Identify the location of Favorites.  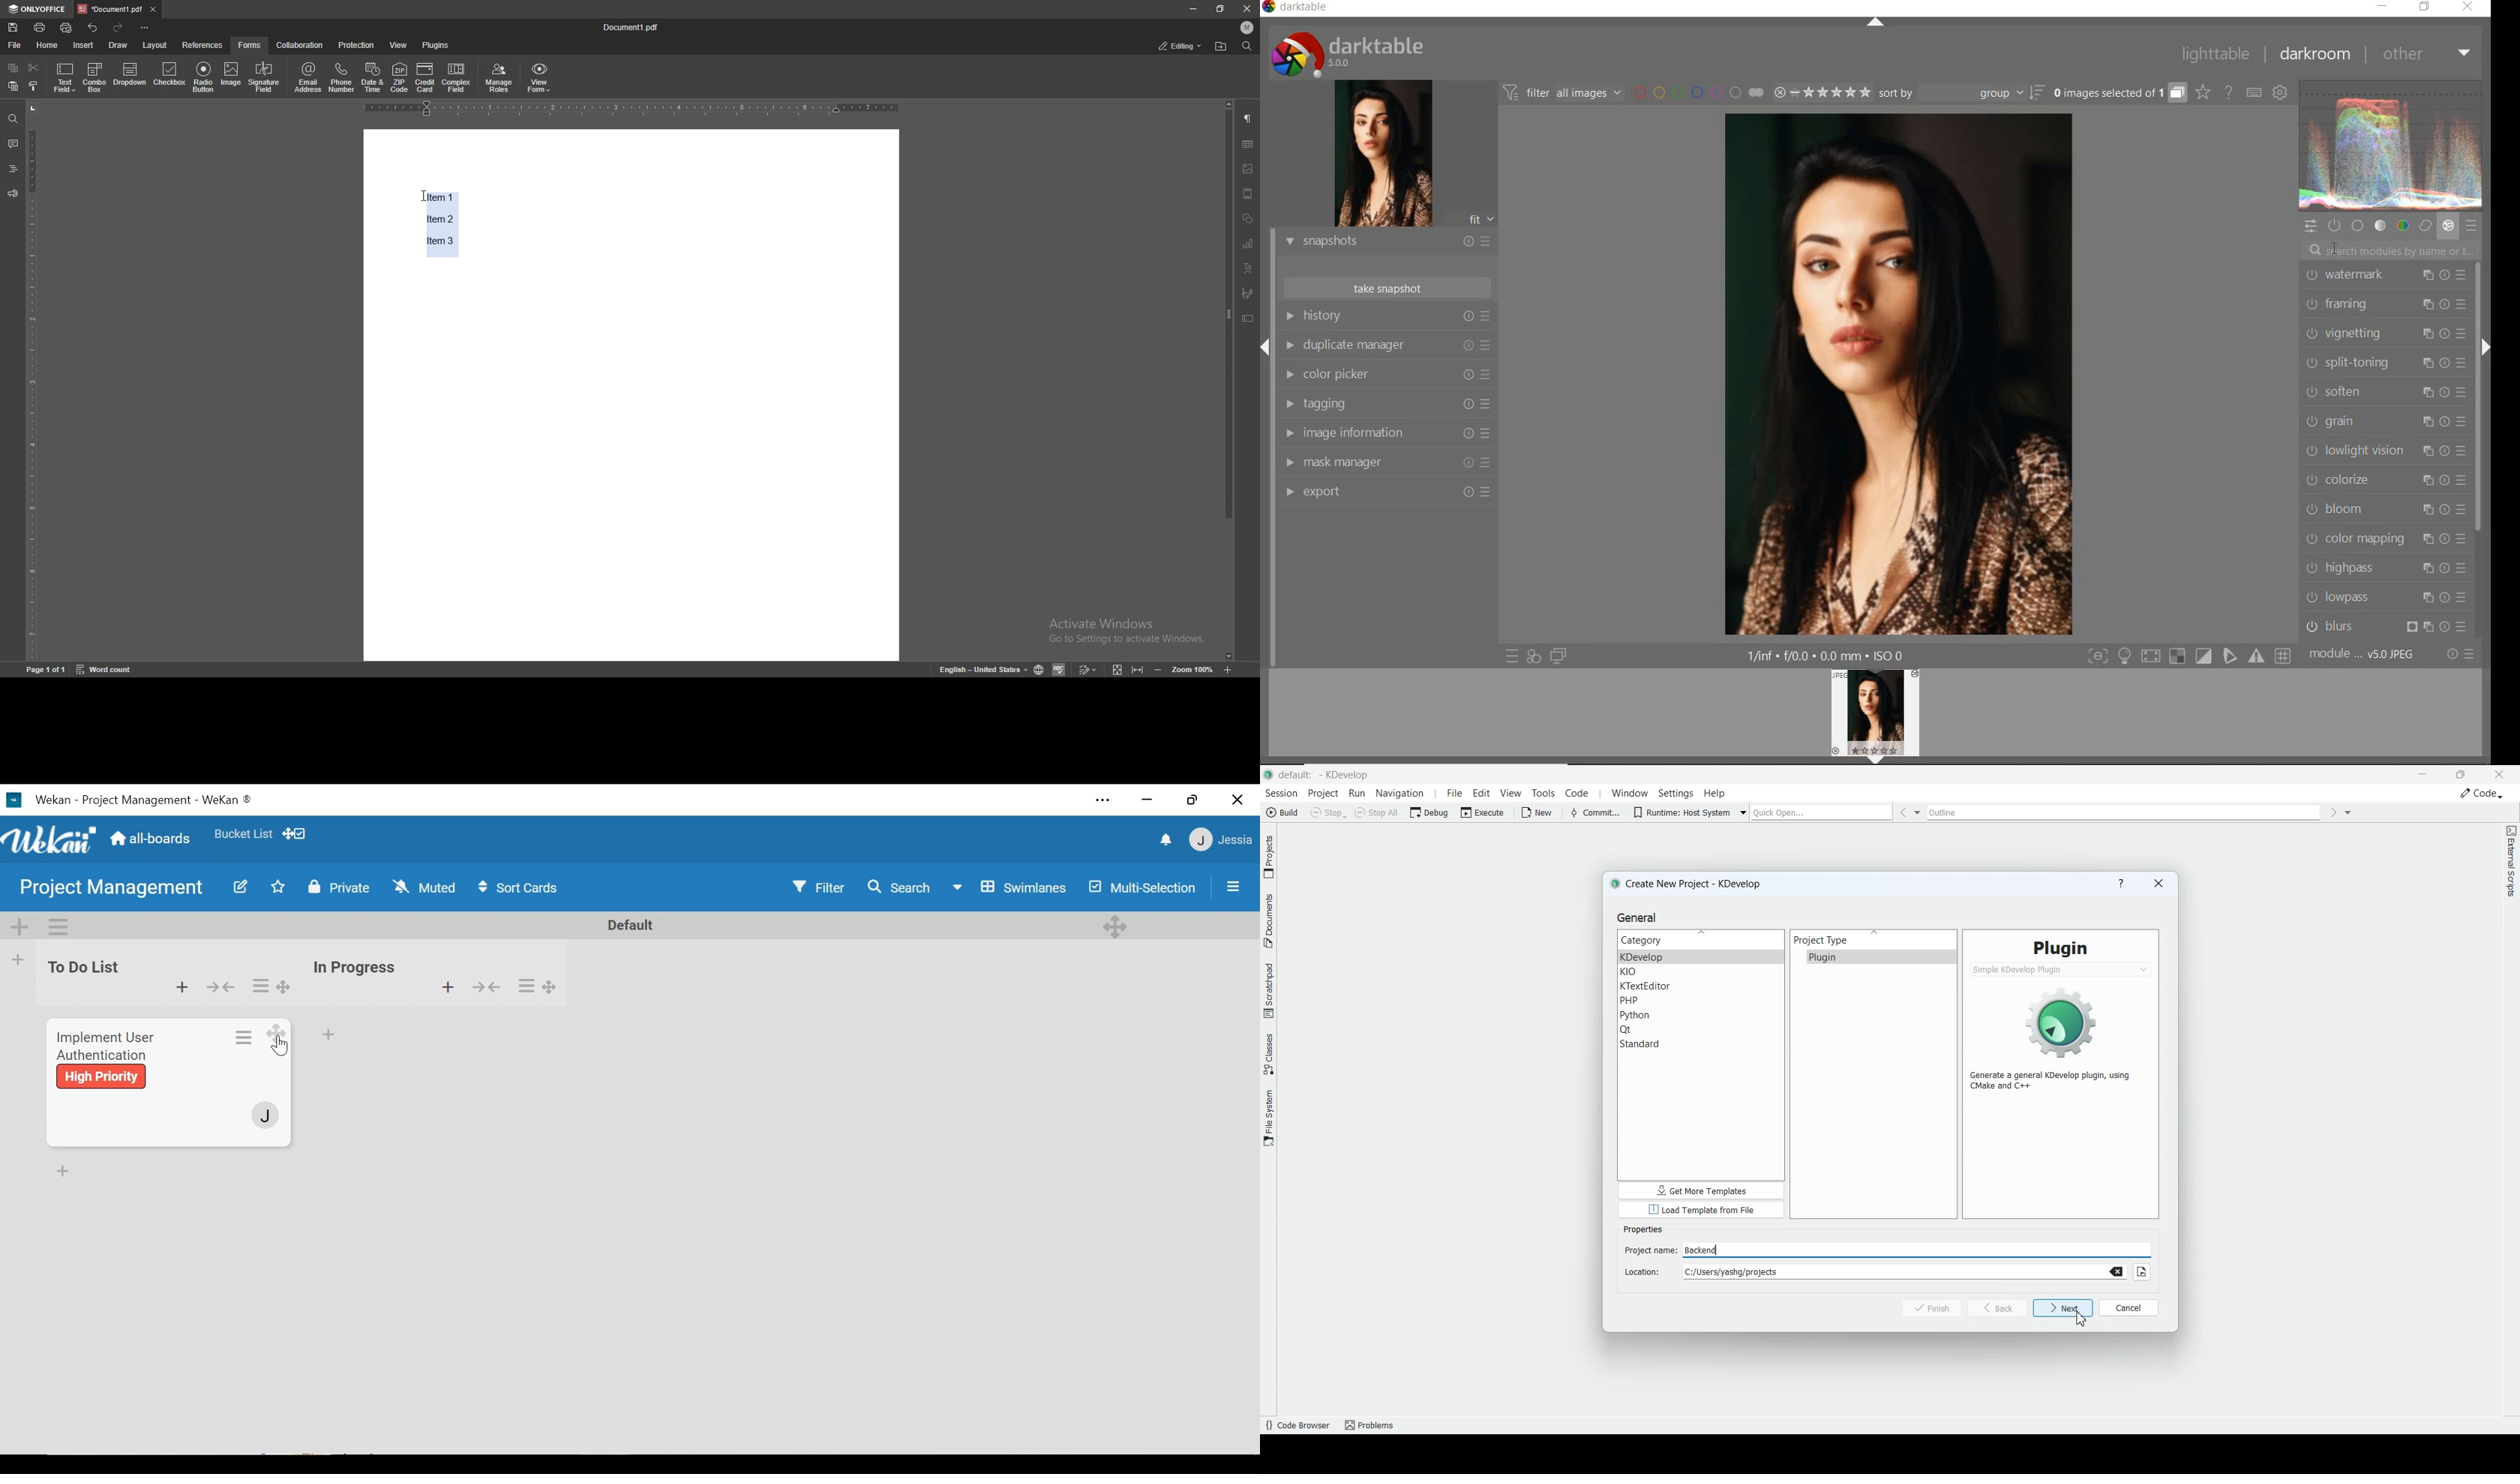
(242, 835).